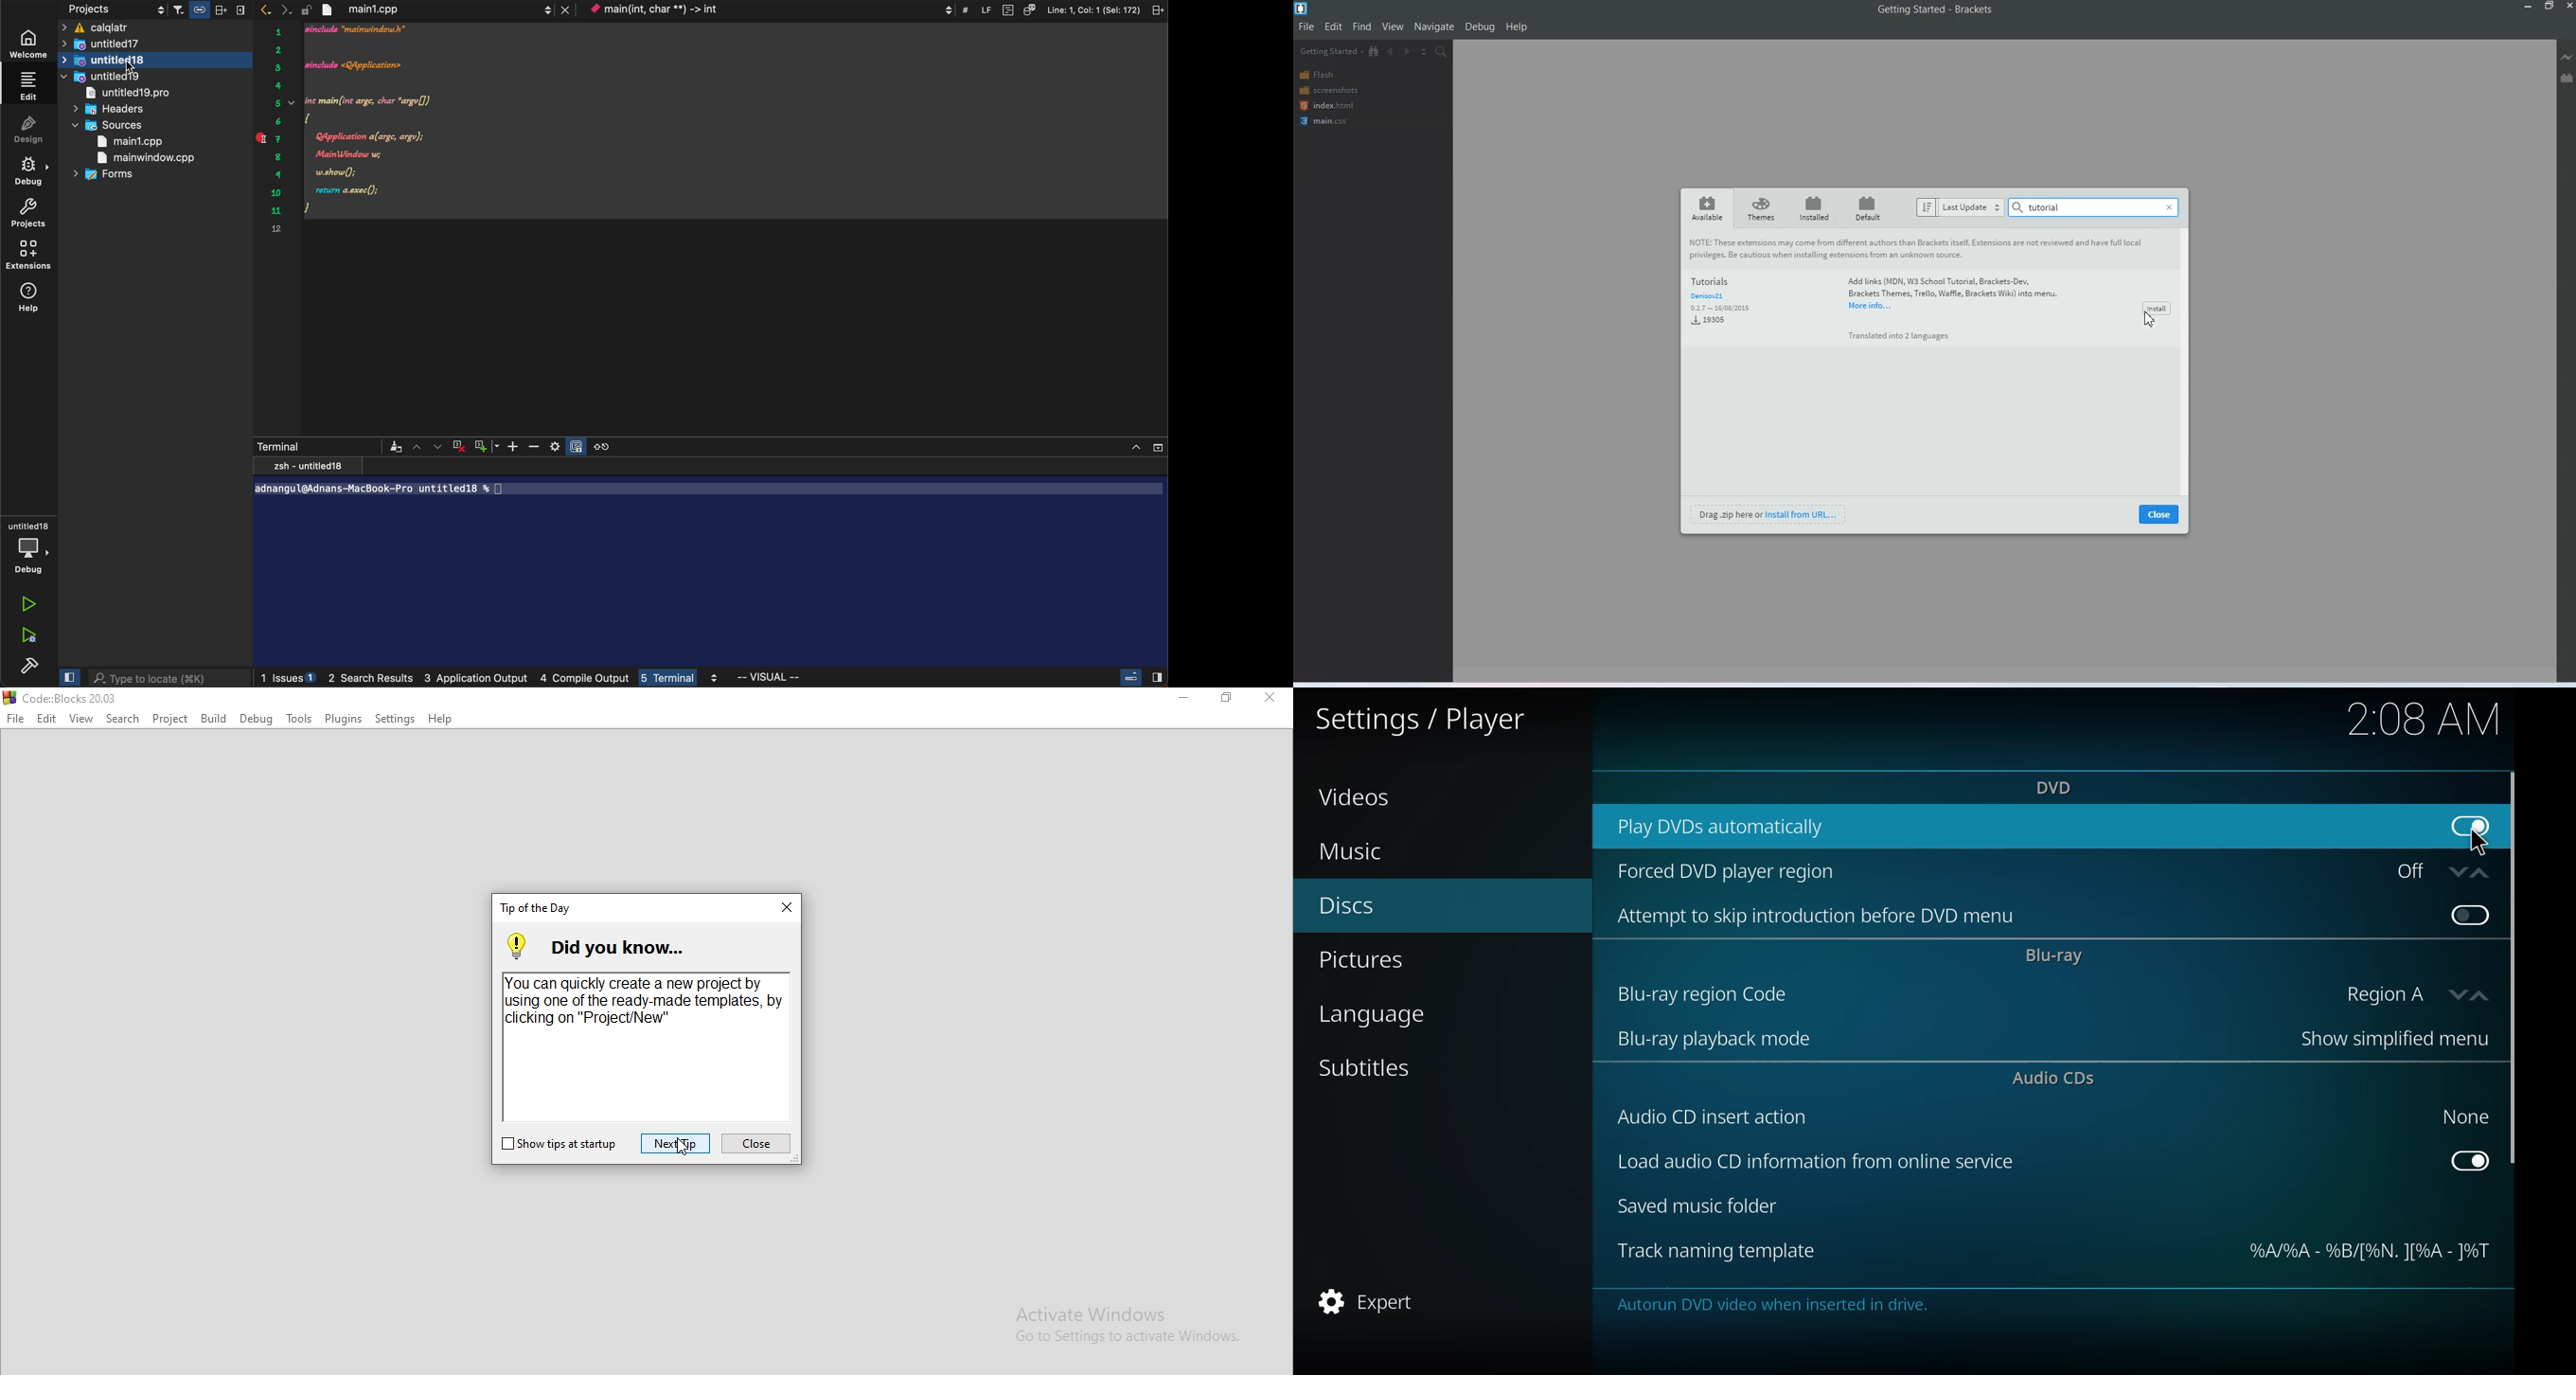  I want to click on next, so click(286, 9).